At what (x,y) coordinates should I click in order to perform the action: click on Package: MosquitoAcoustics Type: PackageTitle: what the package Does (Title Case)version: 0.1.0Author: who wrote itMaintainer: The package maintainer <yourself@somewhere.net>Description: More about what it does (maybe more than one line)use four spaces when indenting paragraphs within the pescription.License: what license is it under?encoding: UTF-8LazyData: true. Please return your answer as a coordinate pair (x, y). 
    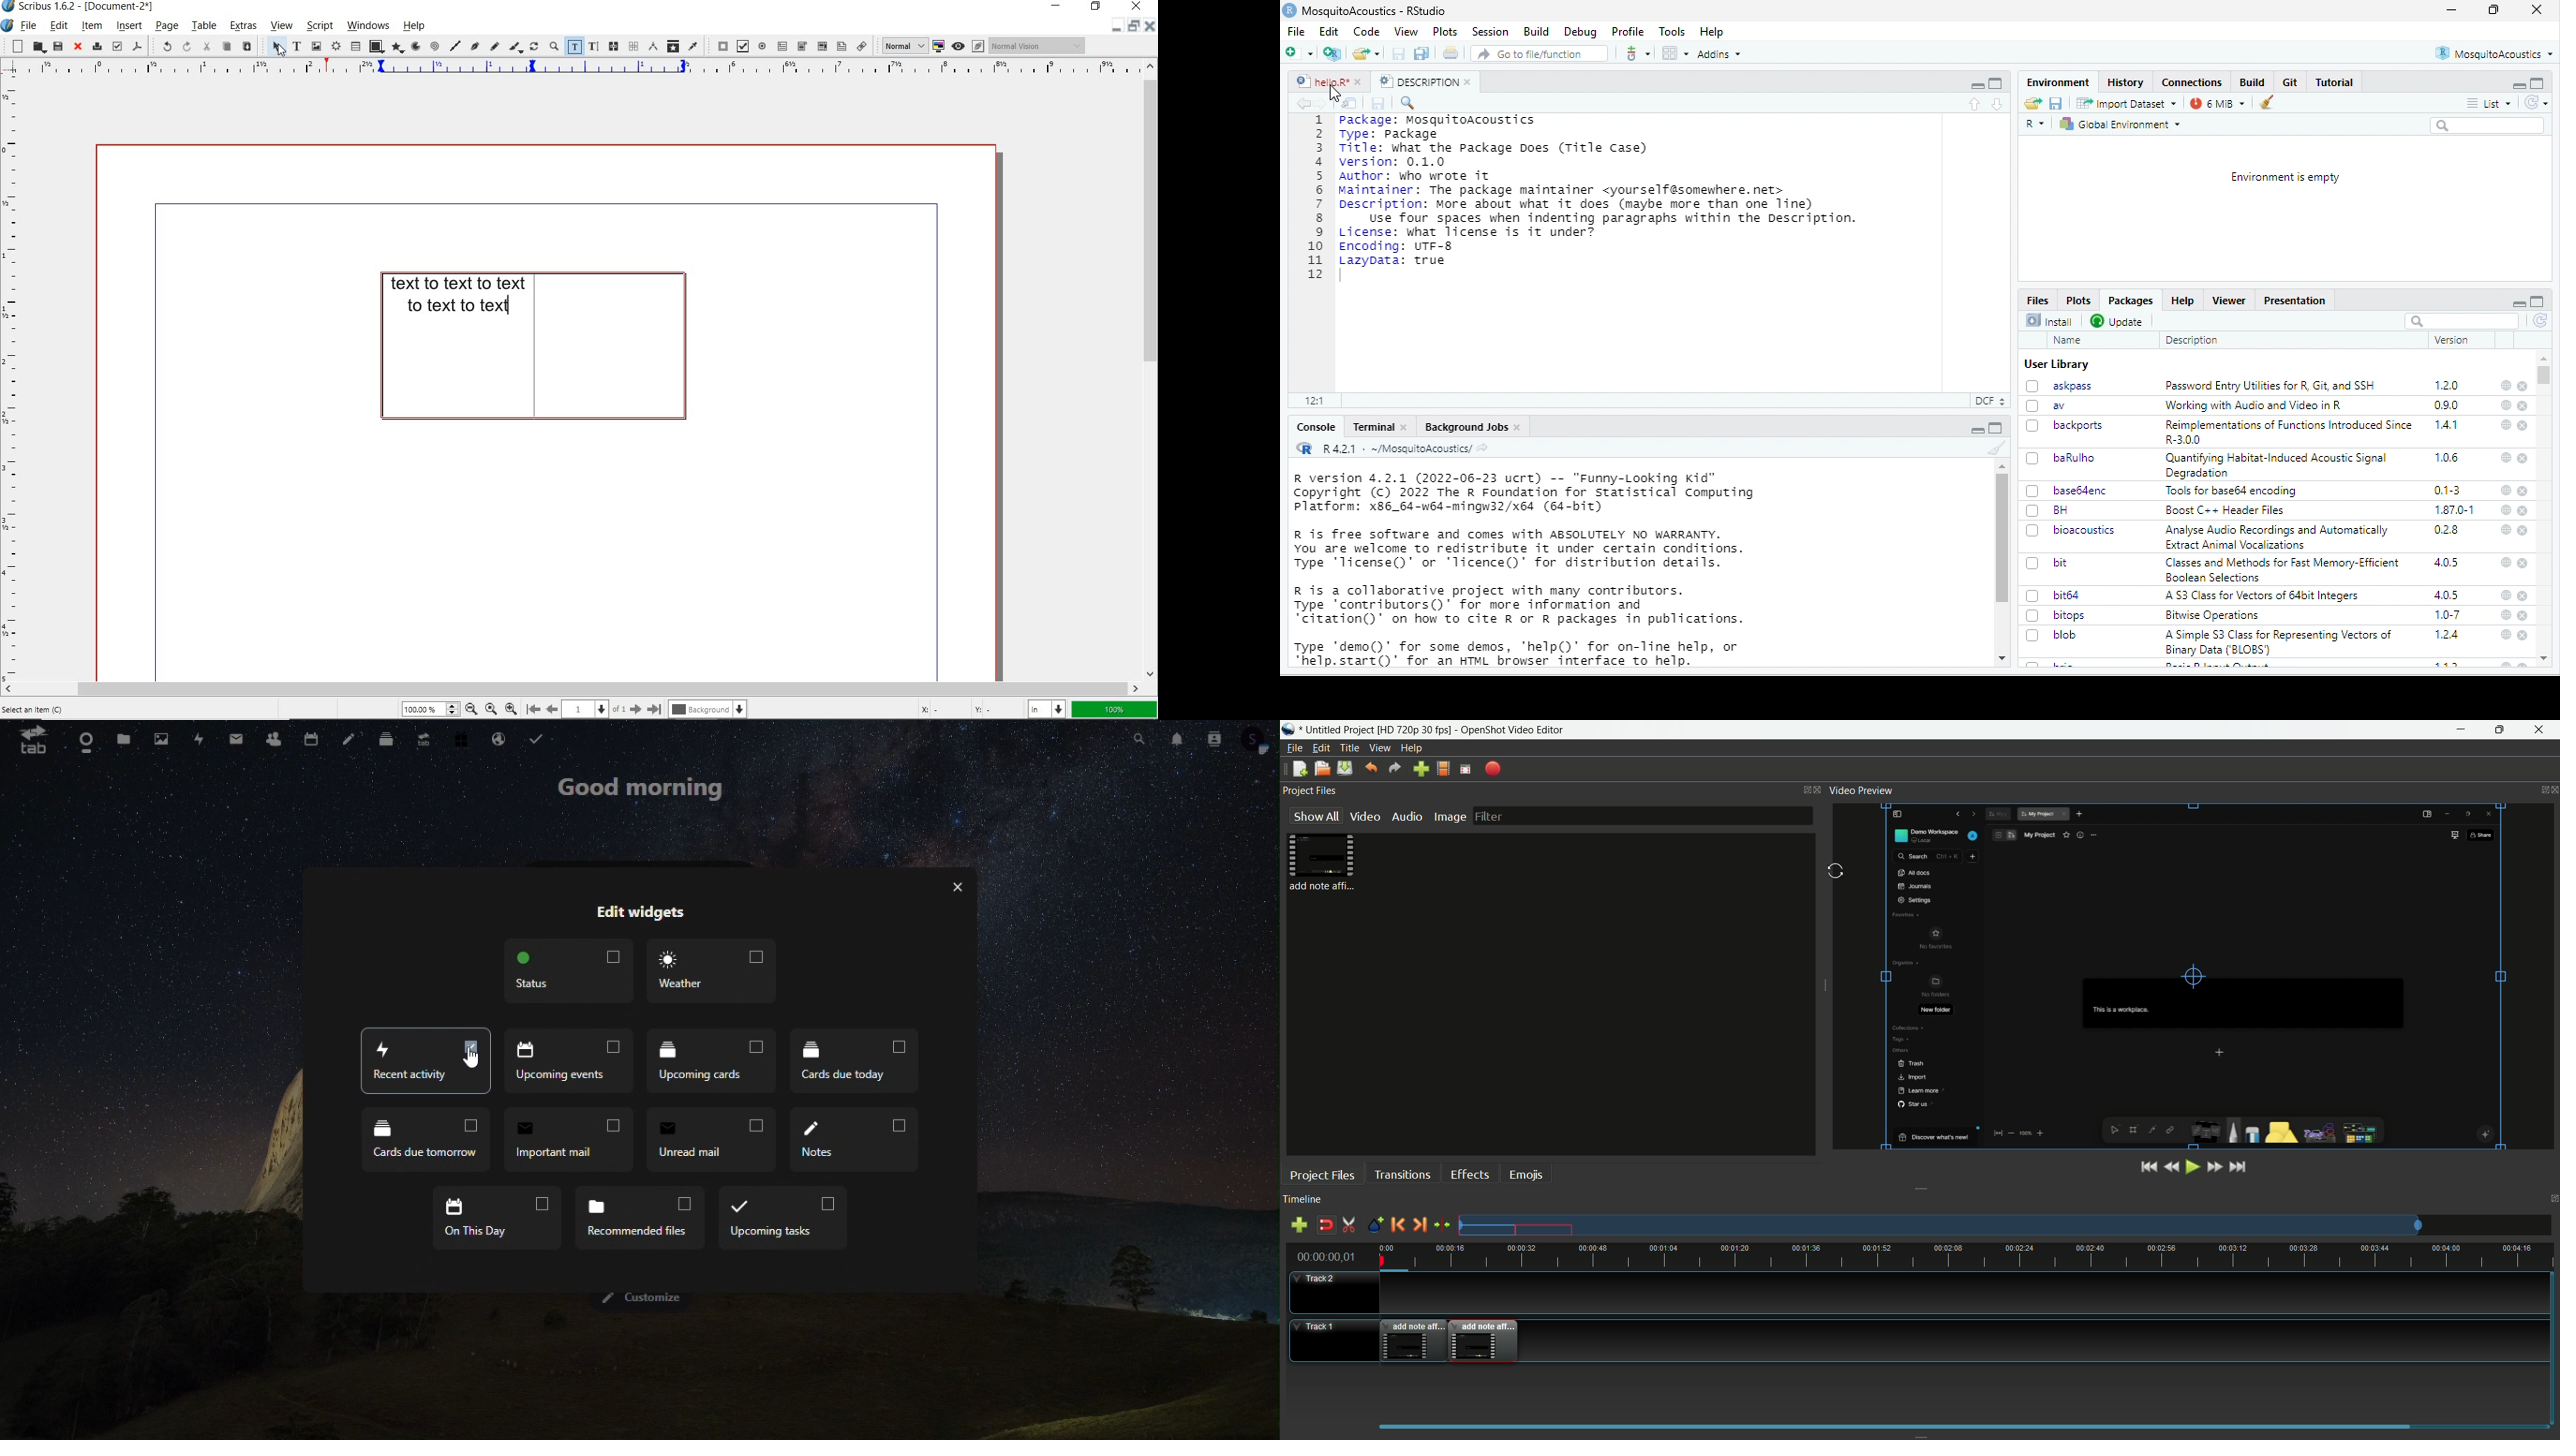
    Looking at the image, I should click on (1602, 191).